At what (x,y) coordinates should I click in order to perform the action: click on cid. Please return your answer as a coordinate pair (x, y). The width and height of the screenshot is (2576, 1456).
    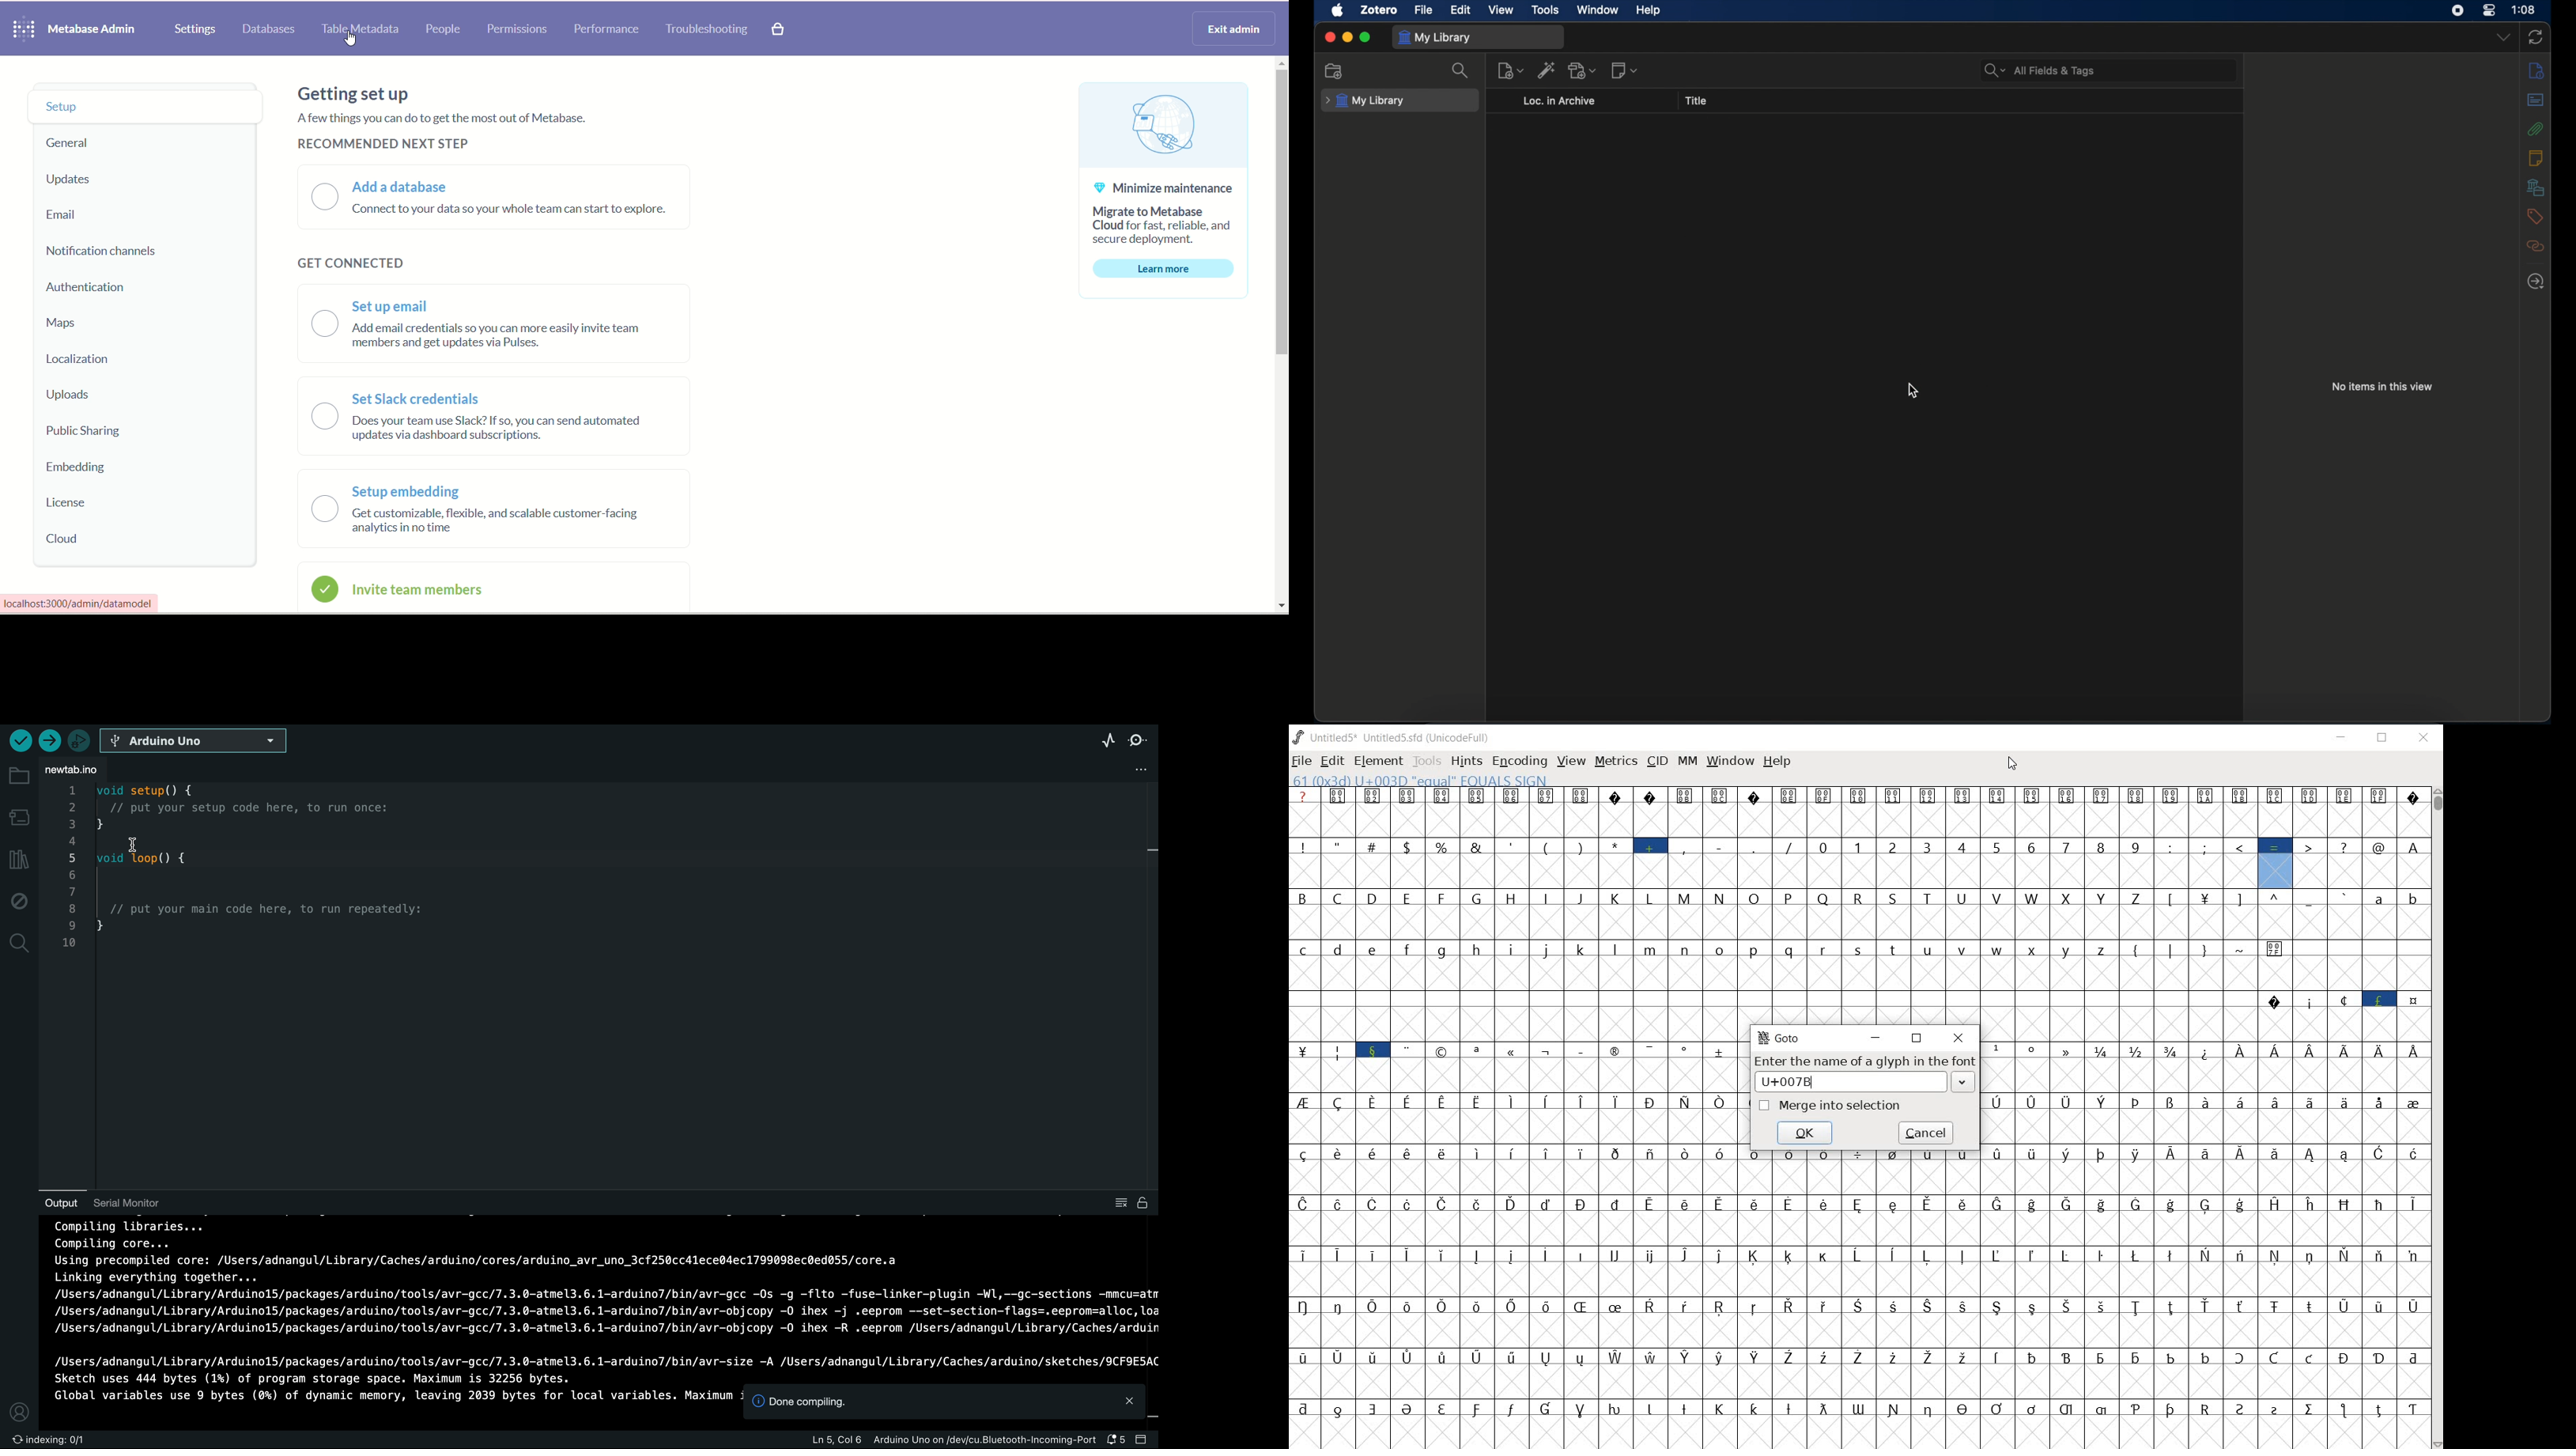
    Looking at the image, I should click on (1657, 761).